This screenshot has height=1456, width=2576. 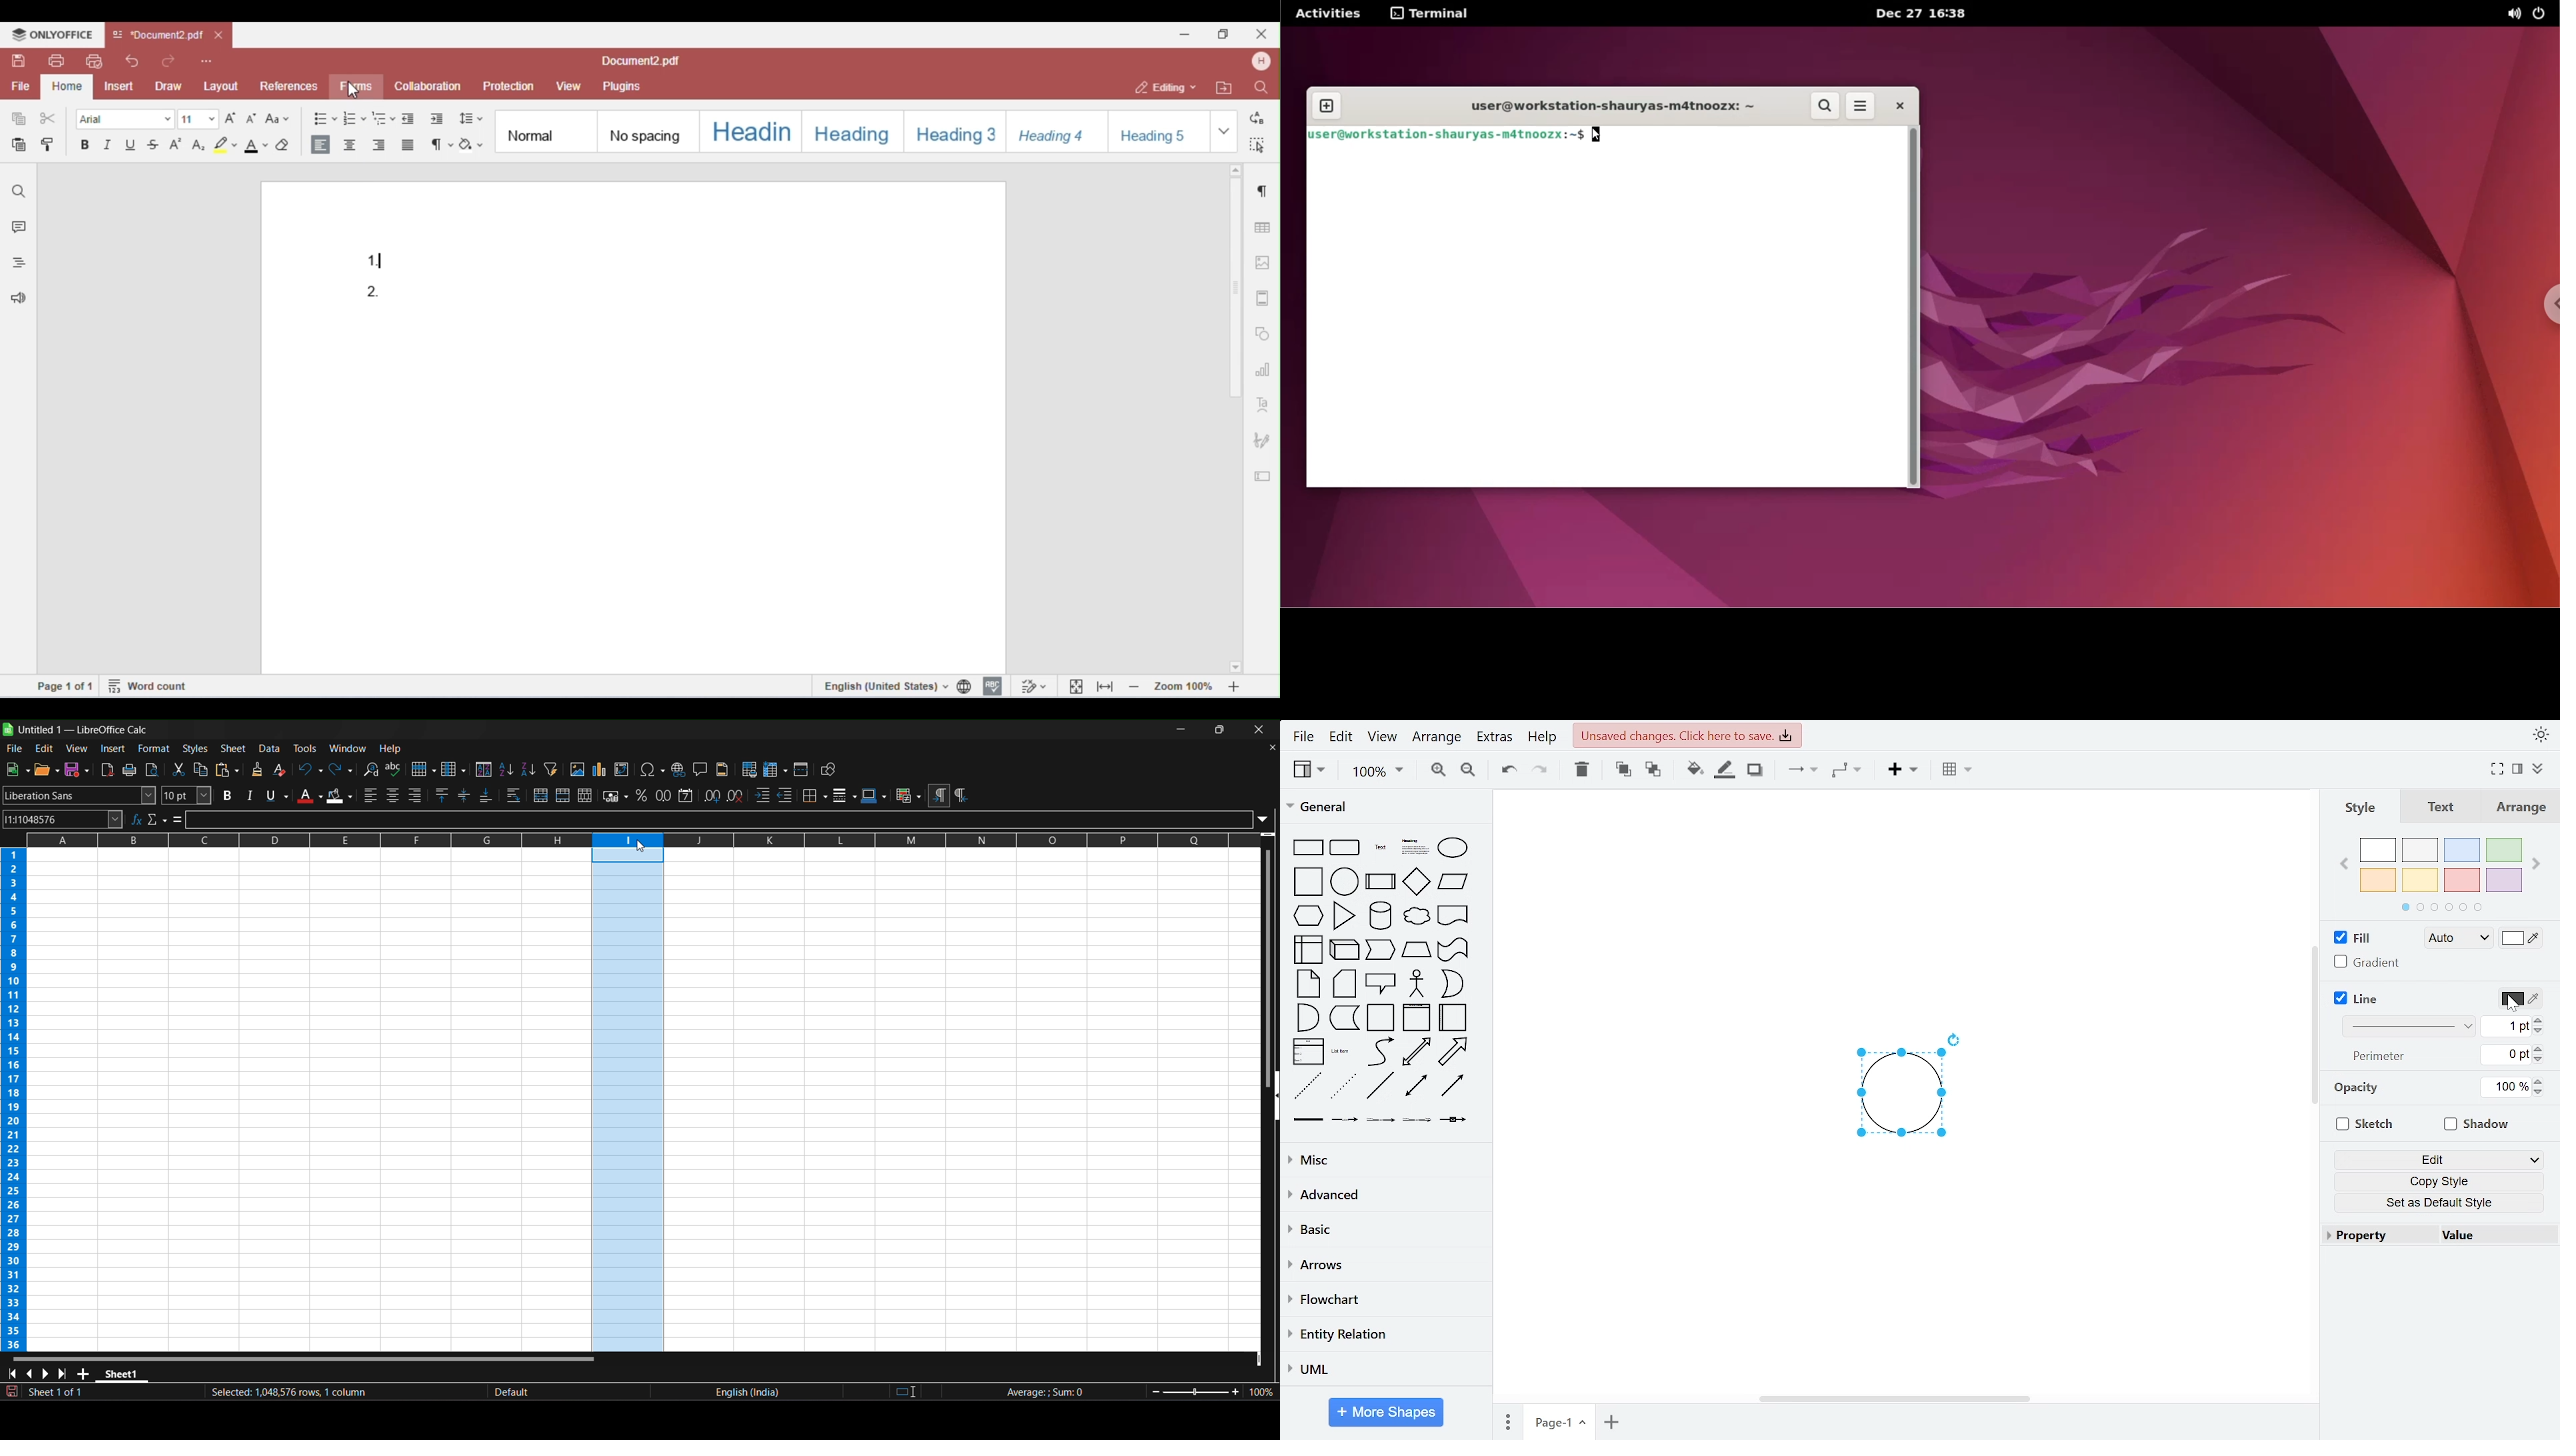 I want to click on perimeter, so click(x=2375, y=1056).